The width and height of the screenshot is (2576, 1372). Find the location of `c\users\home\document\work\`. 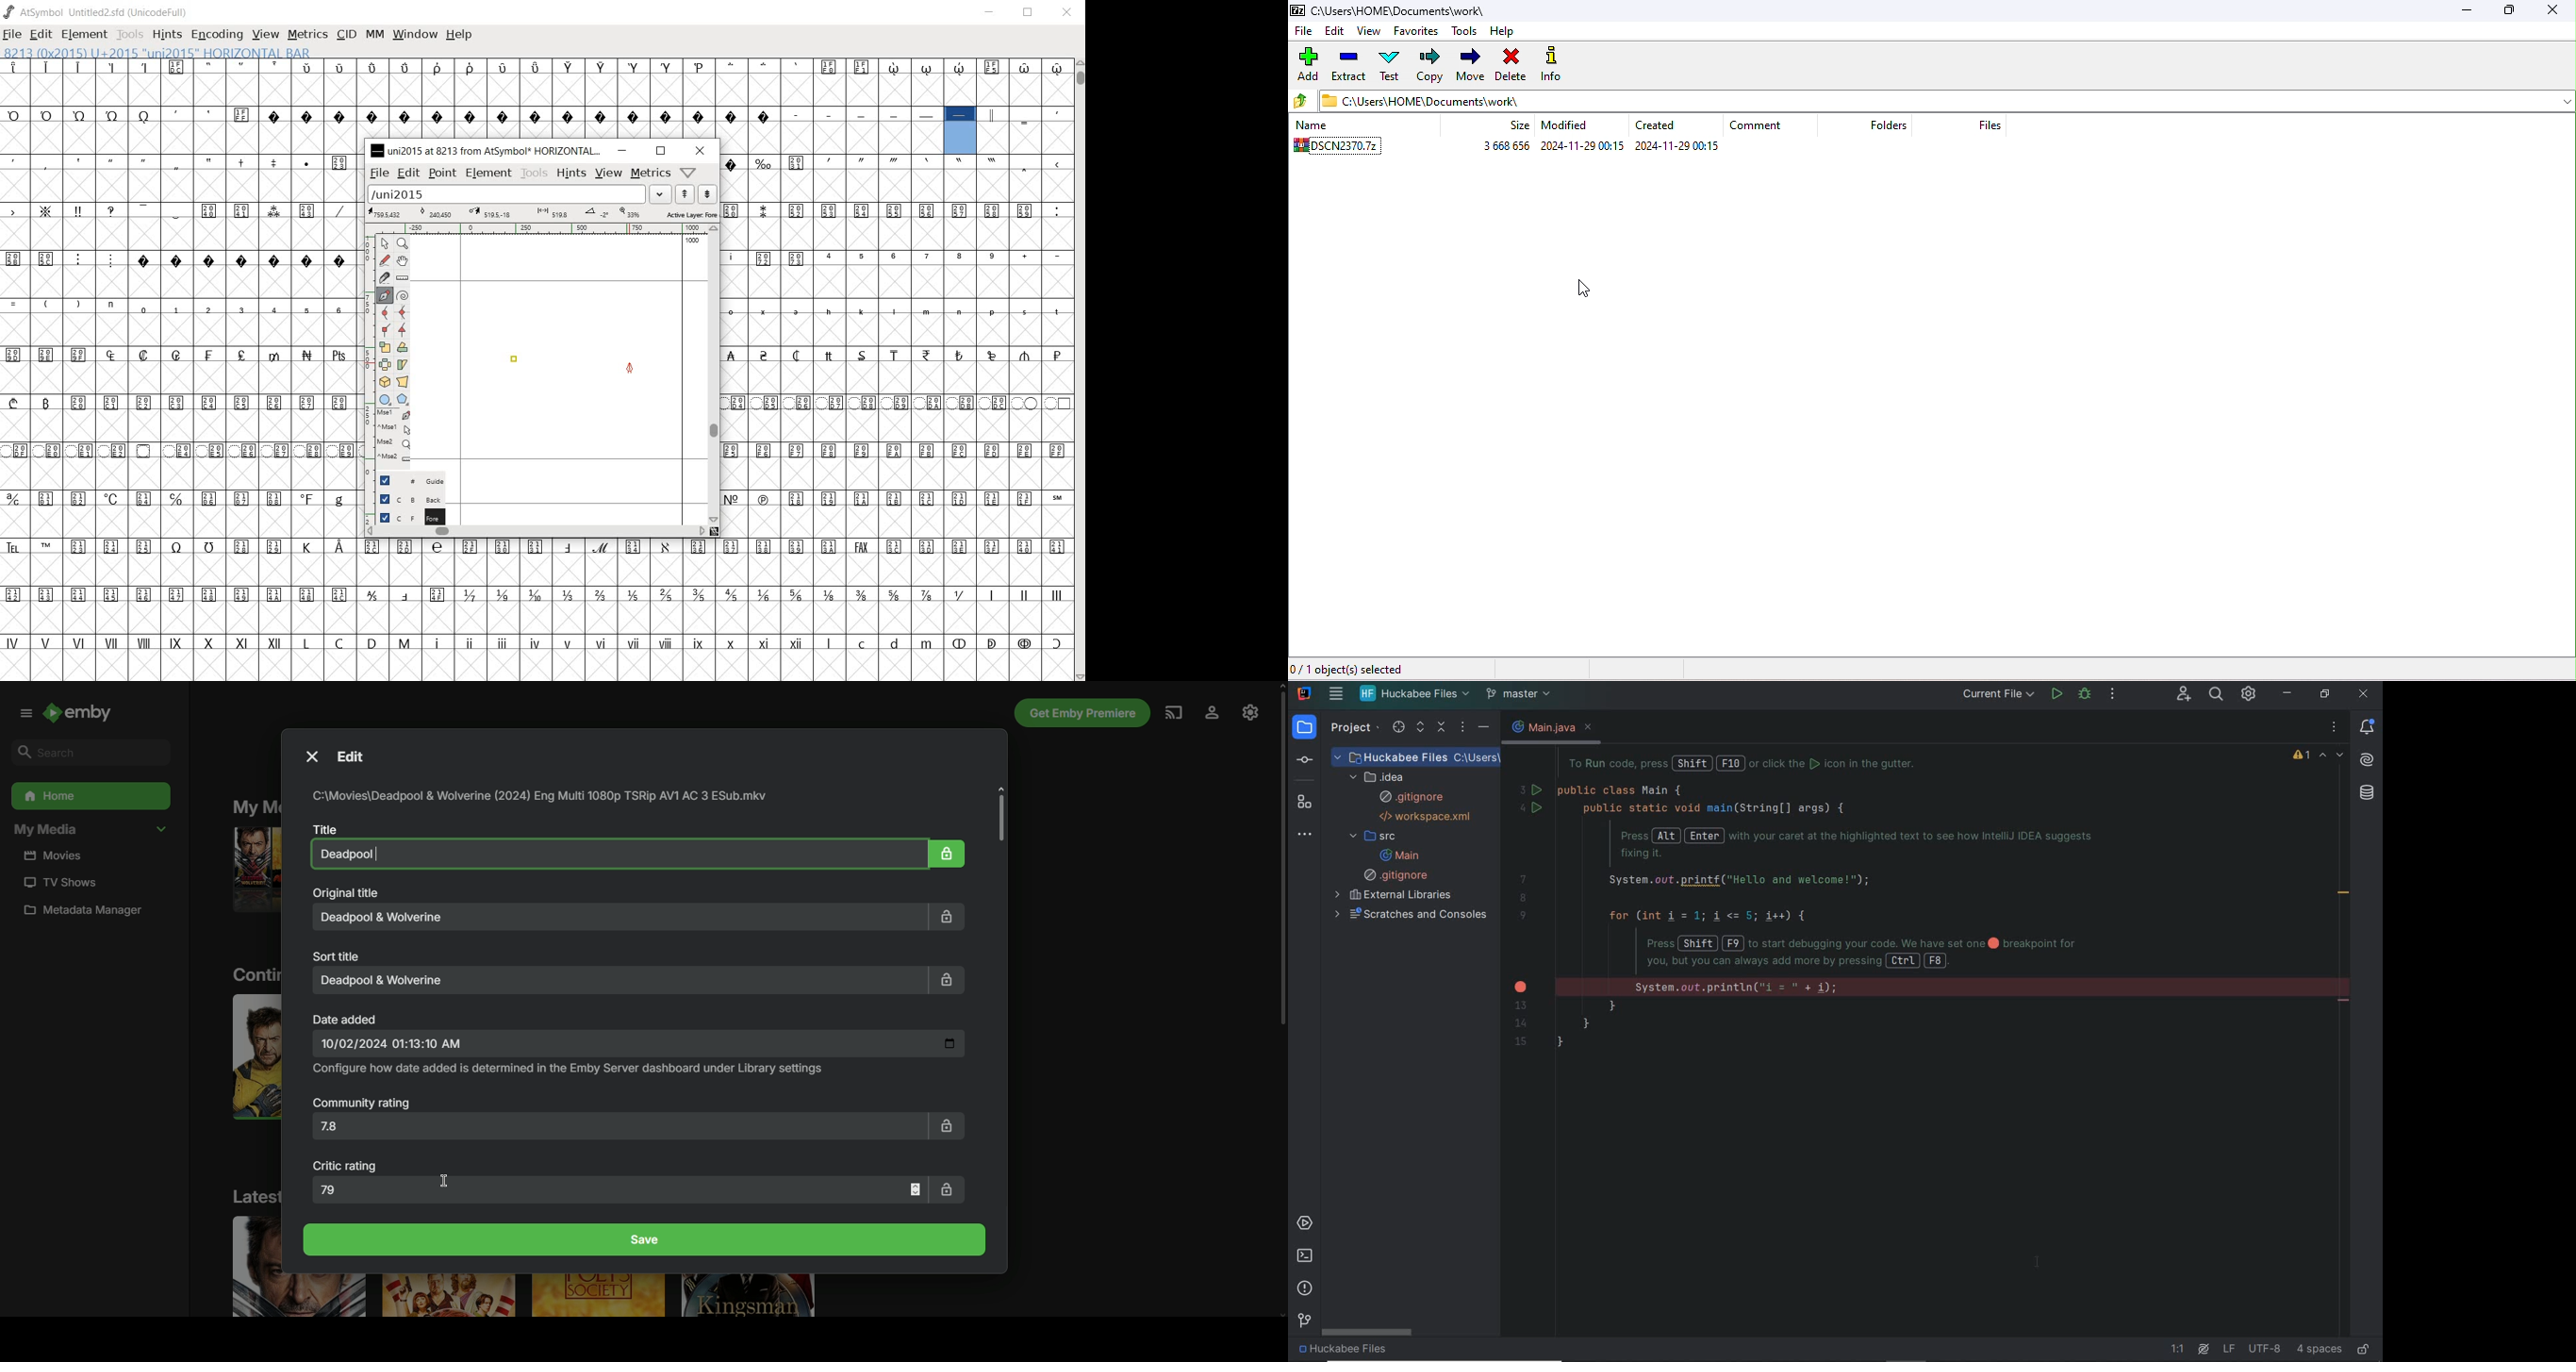

c\users\home\document\work\ is located at coordinates (1407, 10).